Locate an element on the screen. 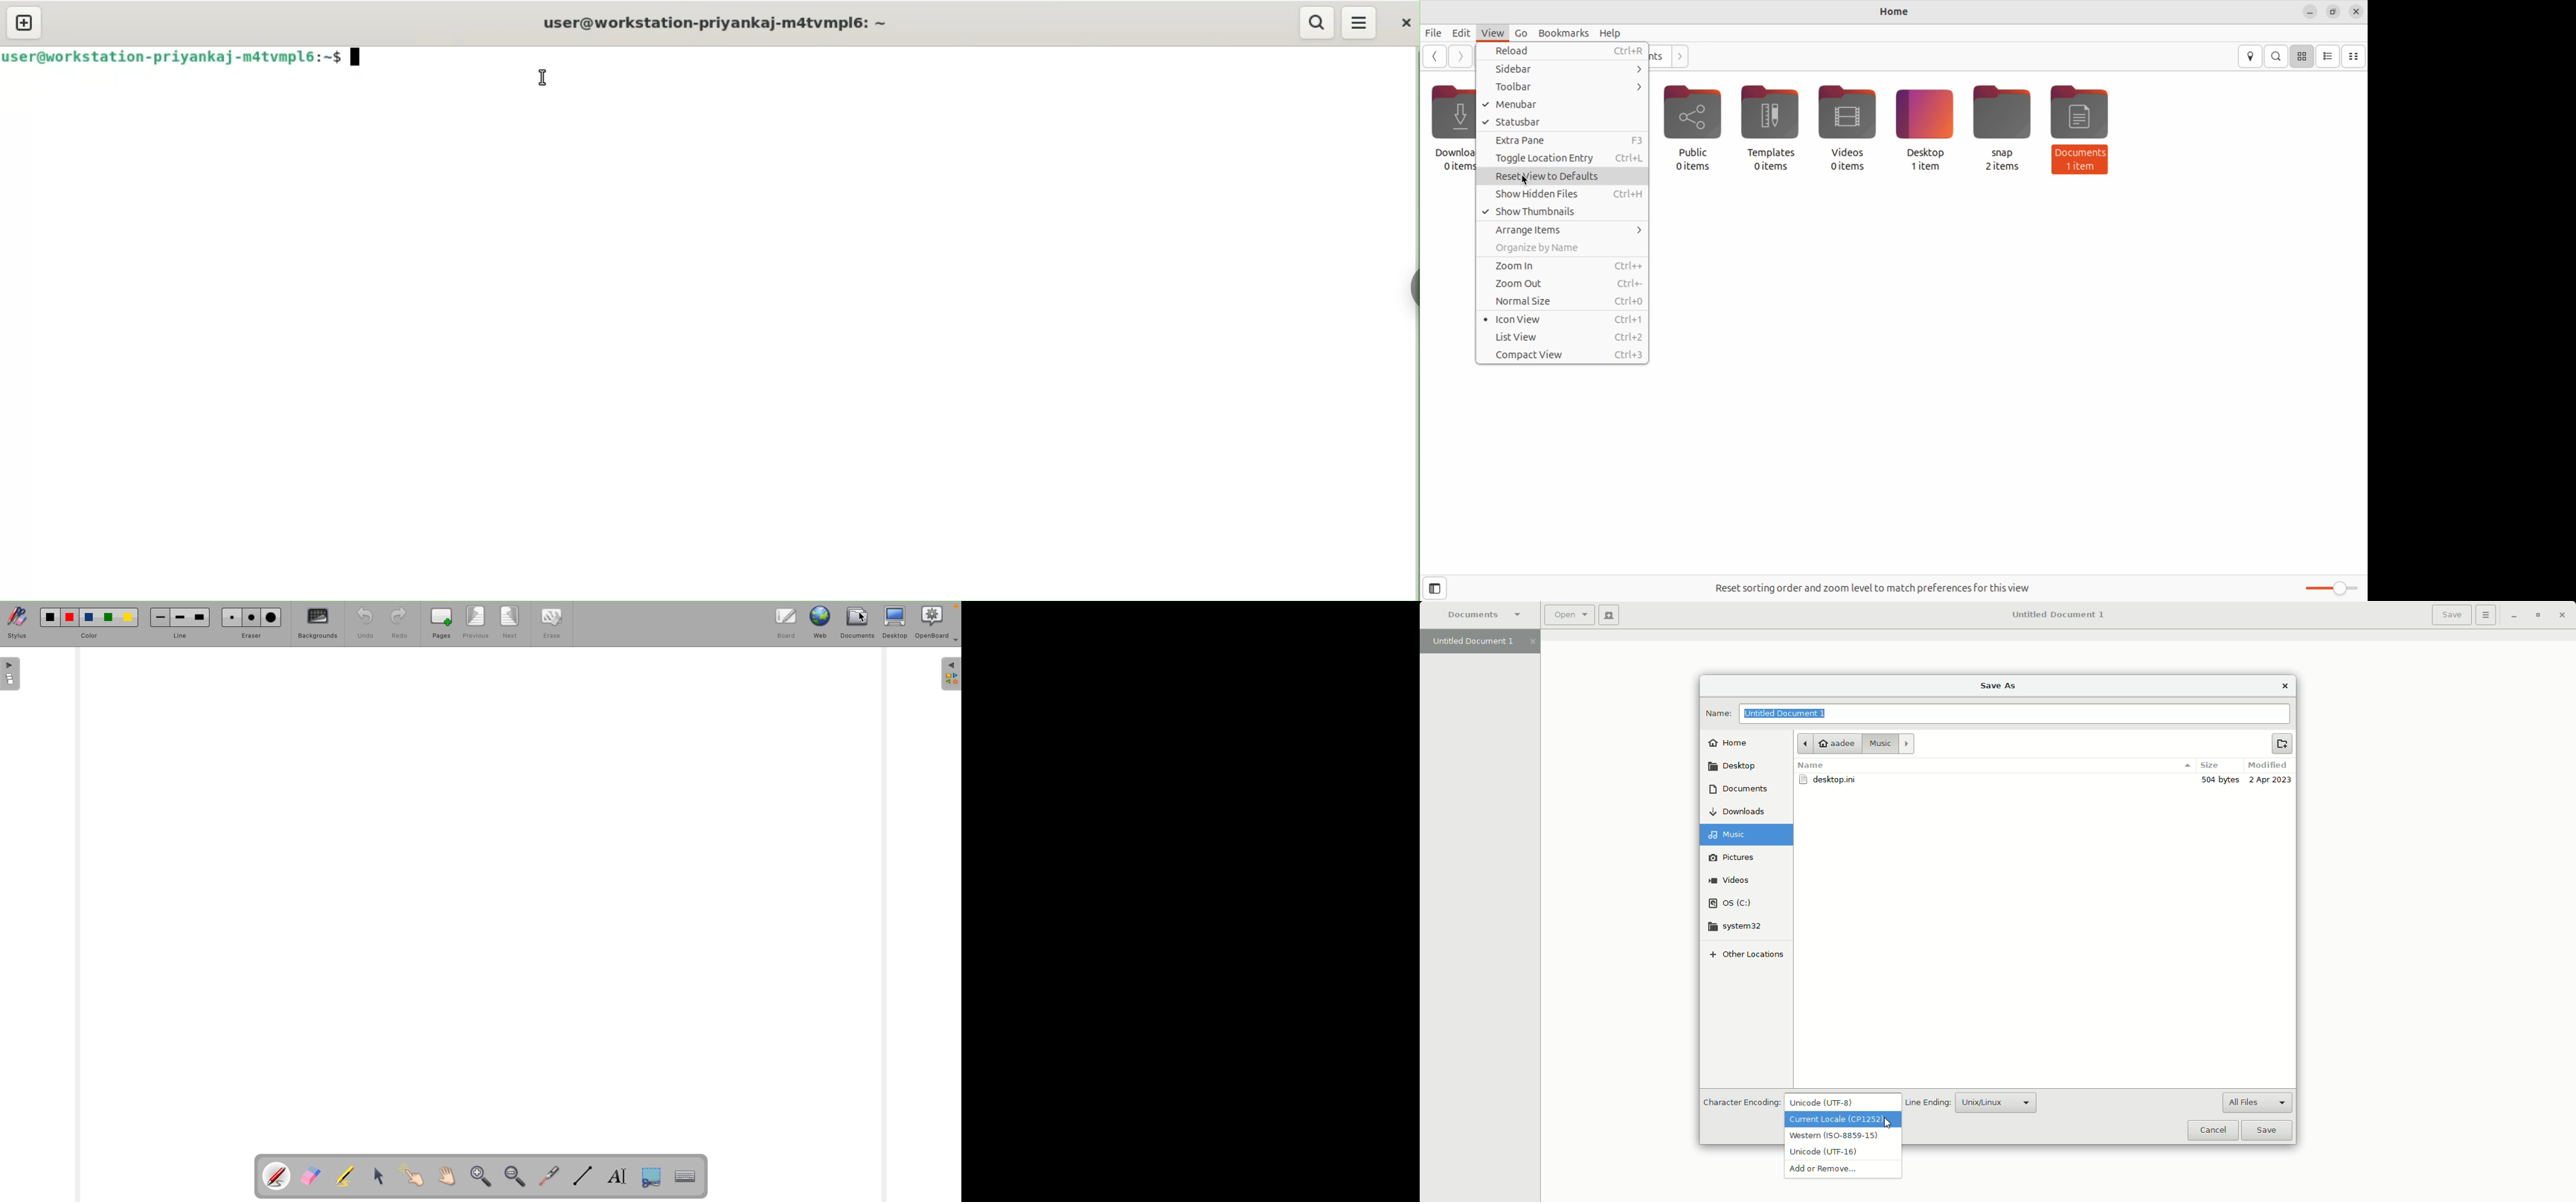  desktop.ini is located at coordinates (1830, 780).